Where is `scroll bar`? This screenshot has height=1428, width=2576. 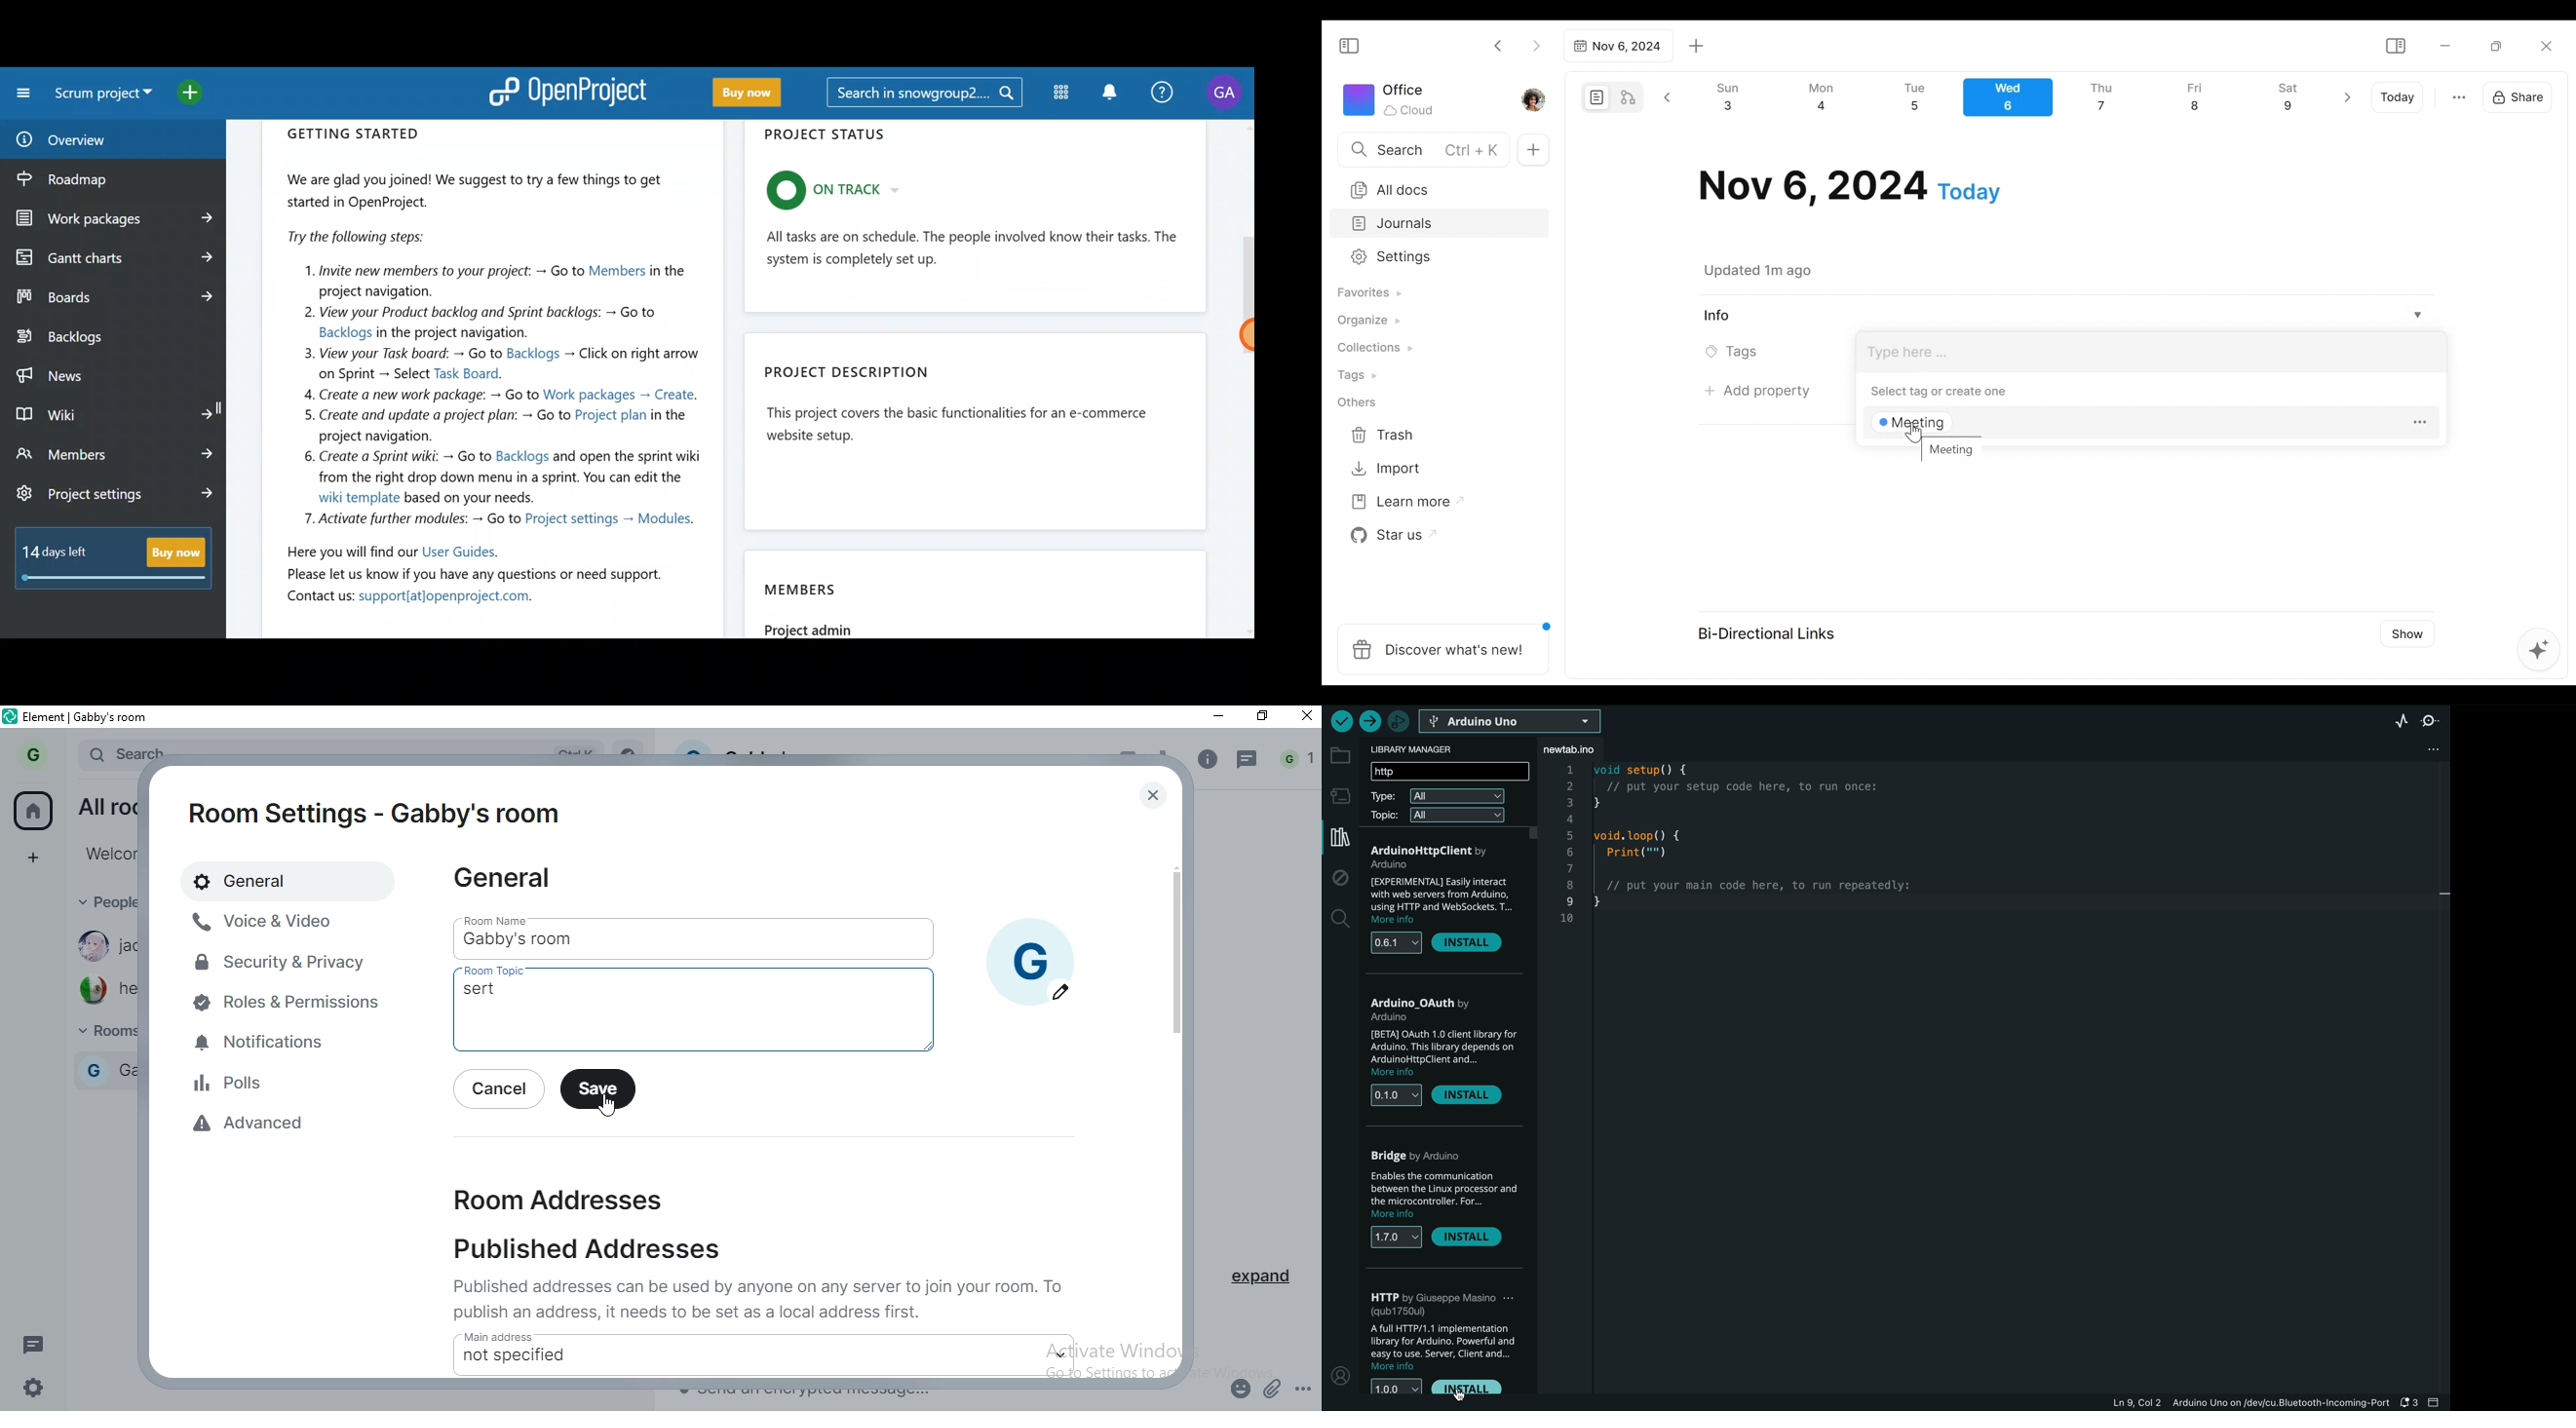
scroll bar is located at coordinates (1175, 982).